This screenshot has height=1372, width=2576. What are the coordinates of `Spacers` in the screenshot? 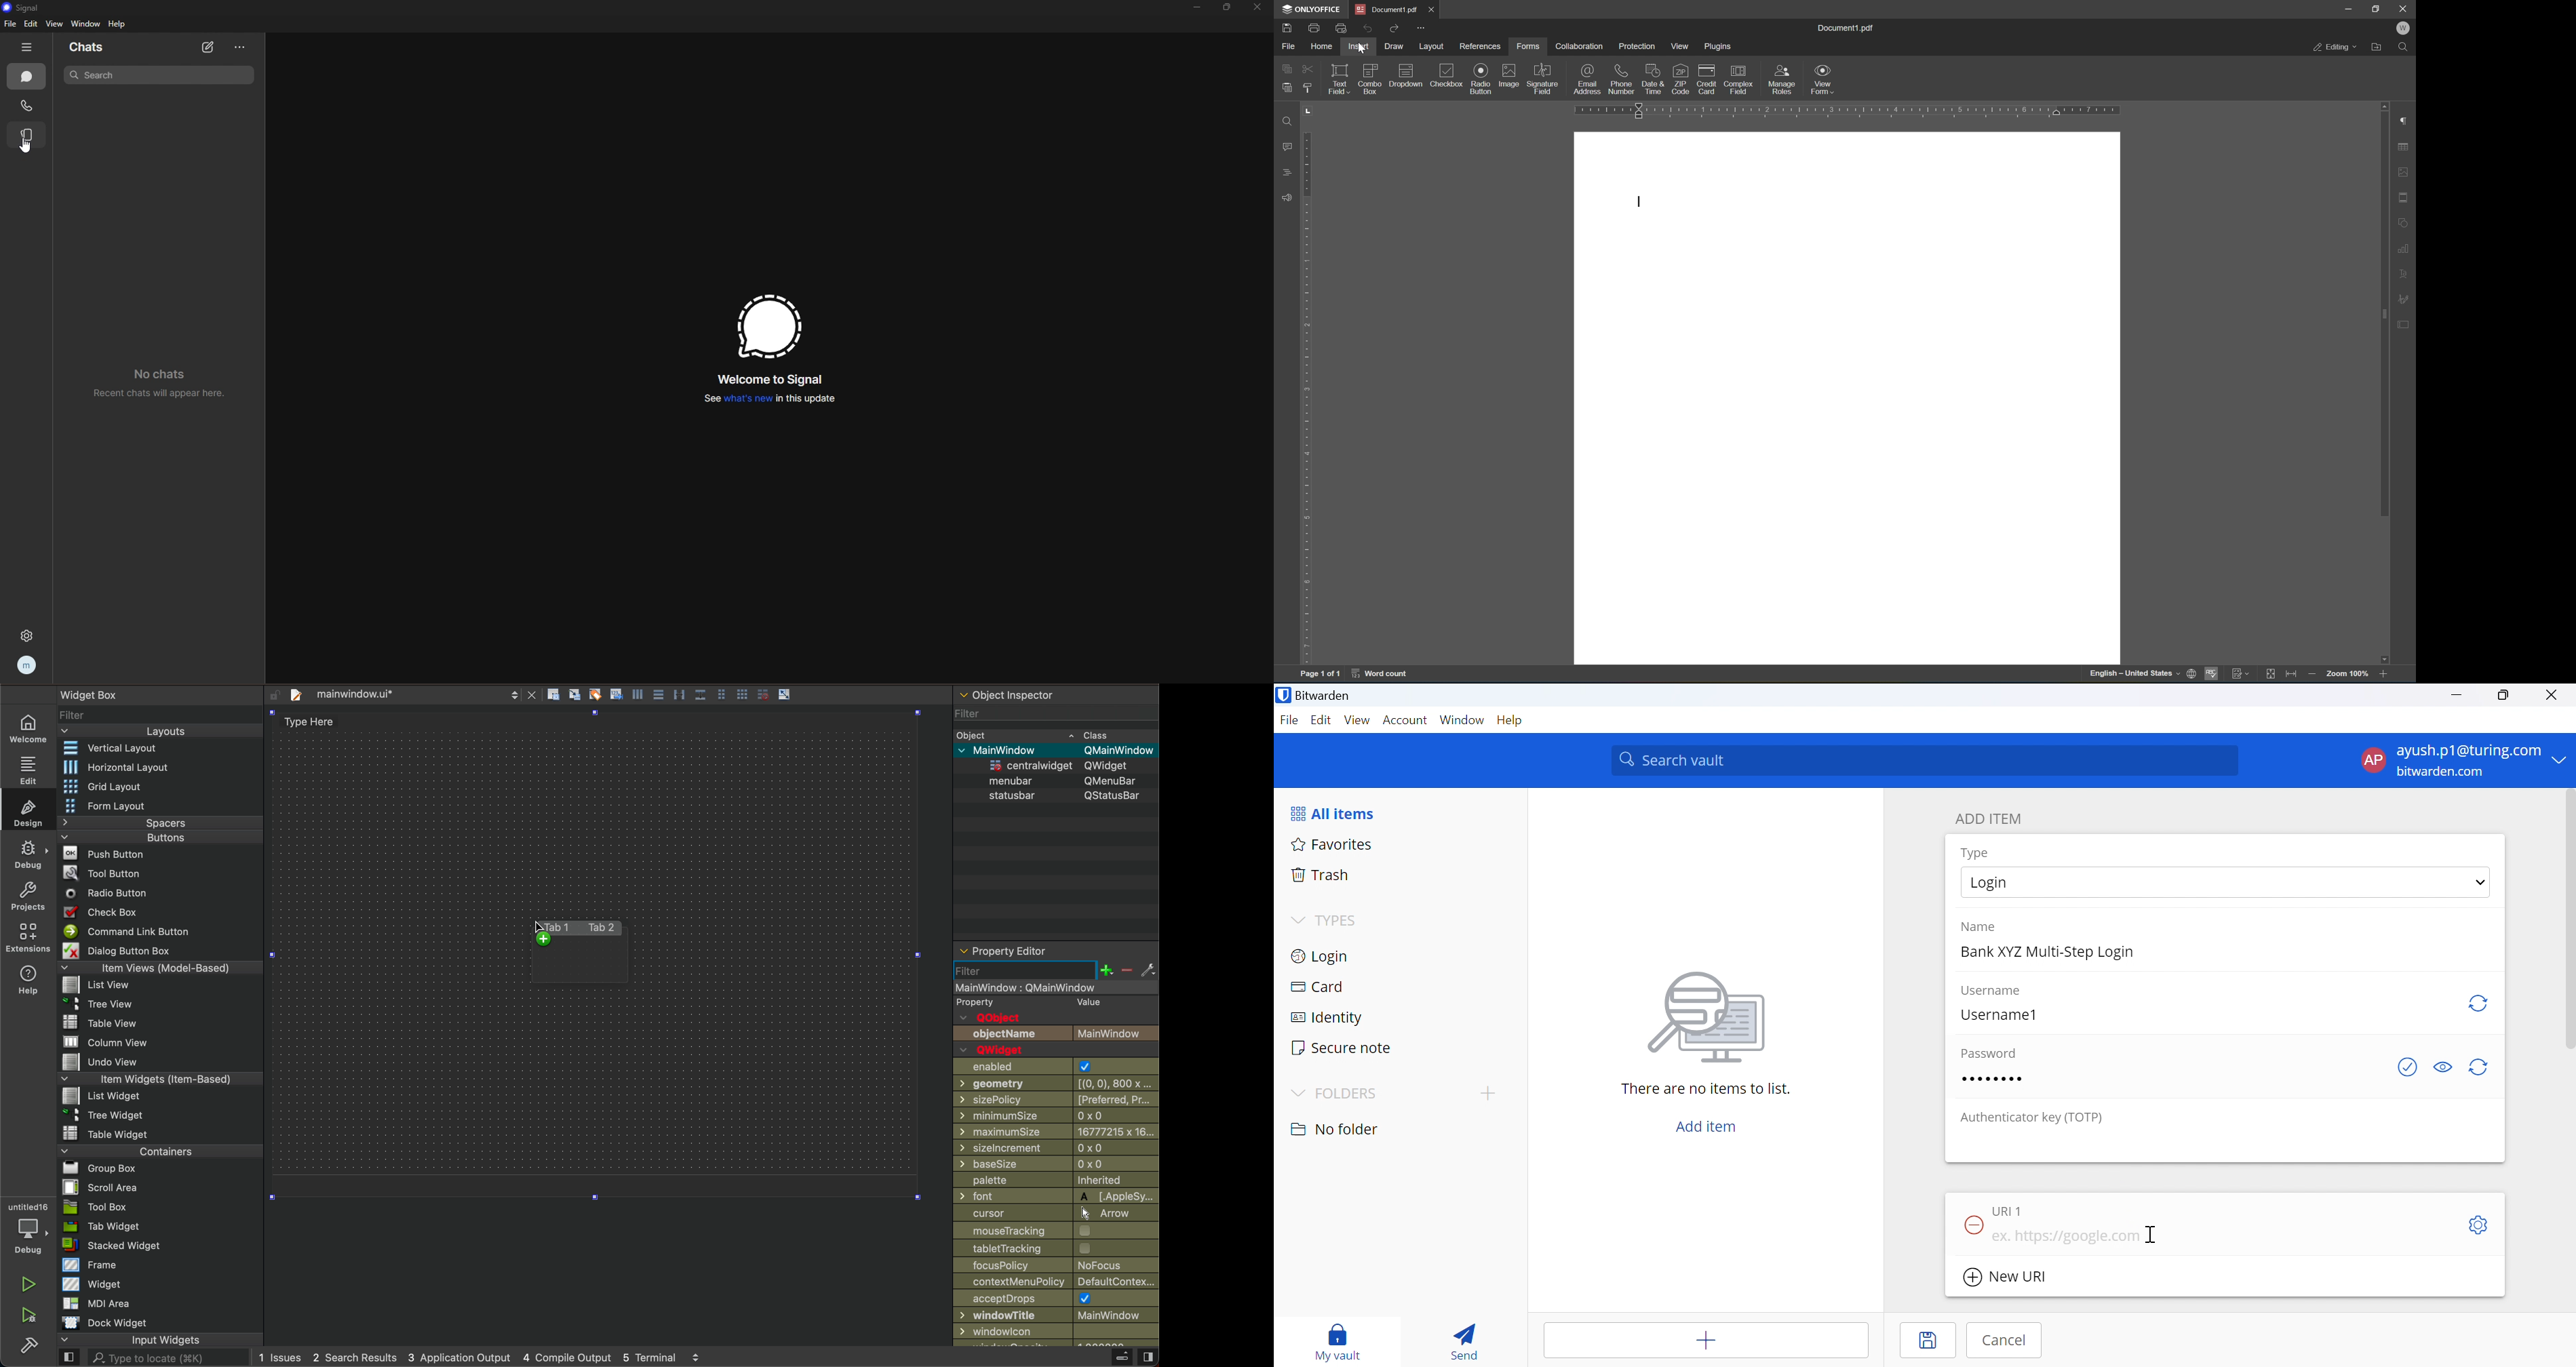 It's located at (161, 824).